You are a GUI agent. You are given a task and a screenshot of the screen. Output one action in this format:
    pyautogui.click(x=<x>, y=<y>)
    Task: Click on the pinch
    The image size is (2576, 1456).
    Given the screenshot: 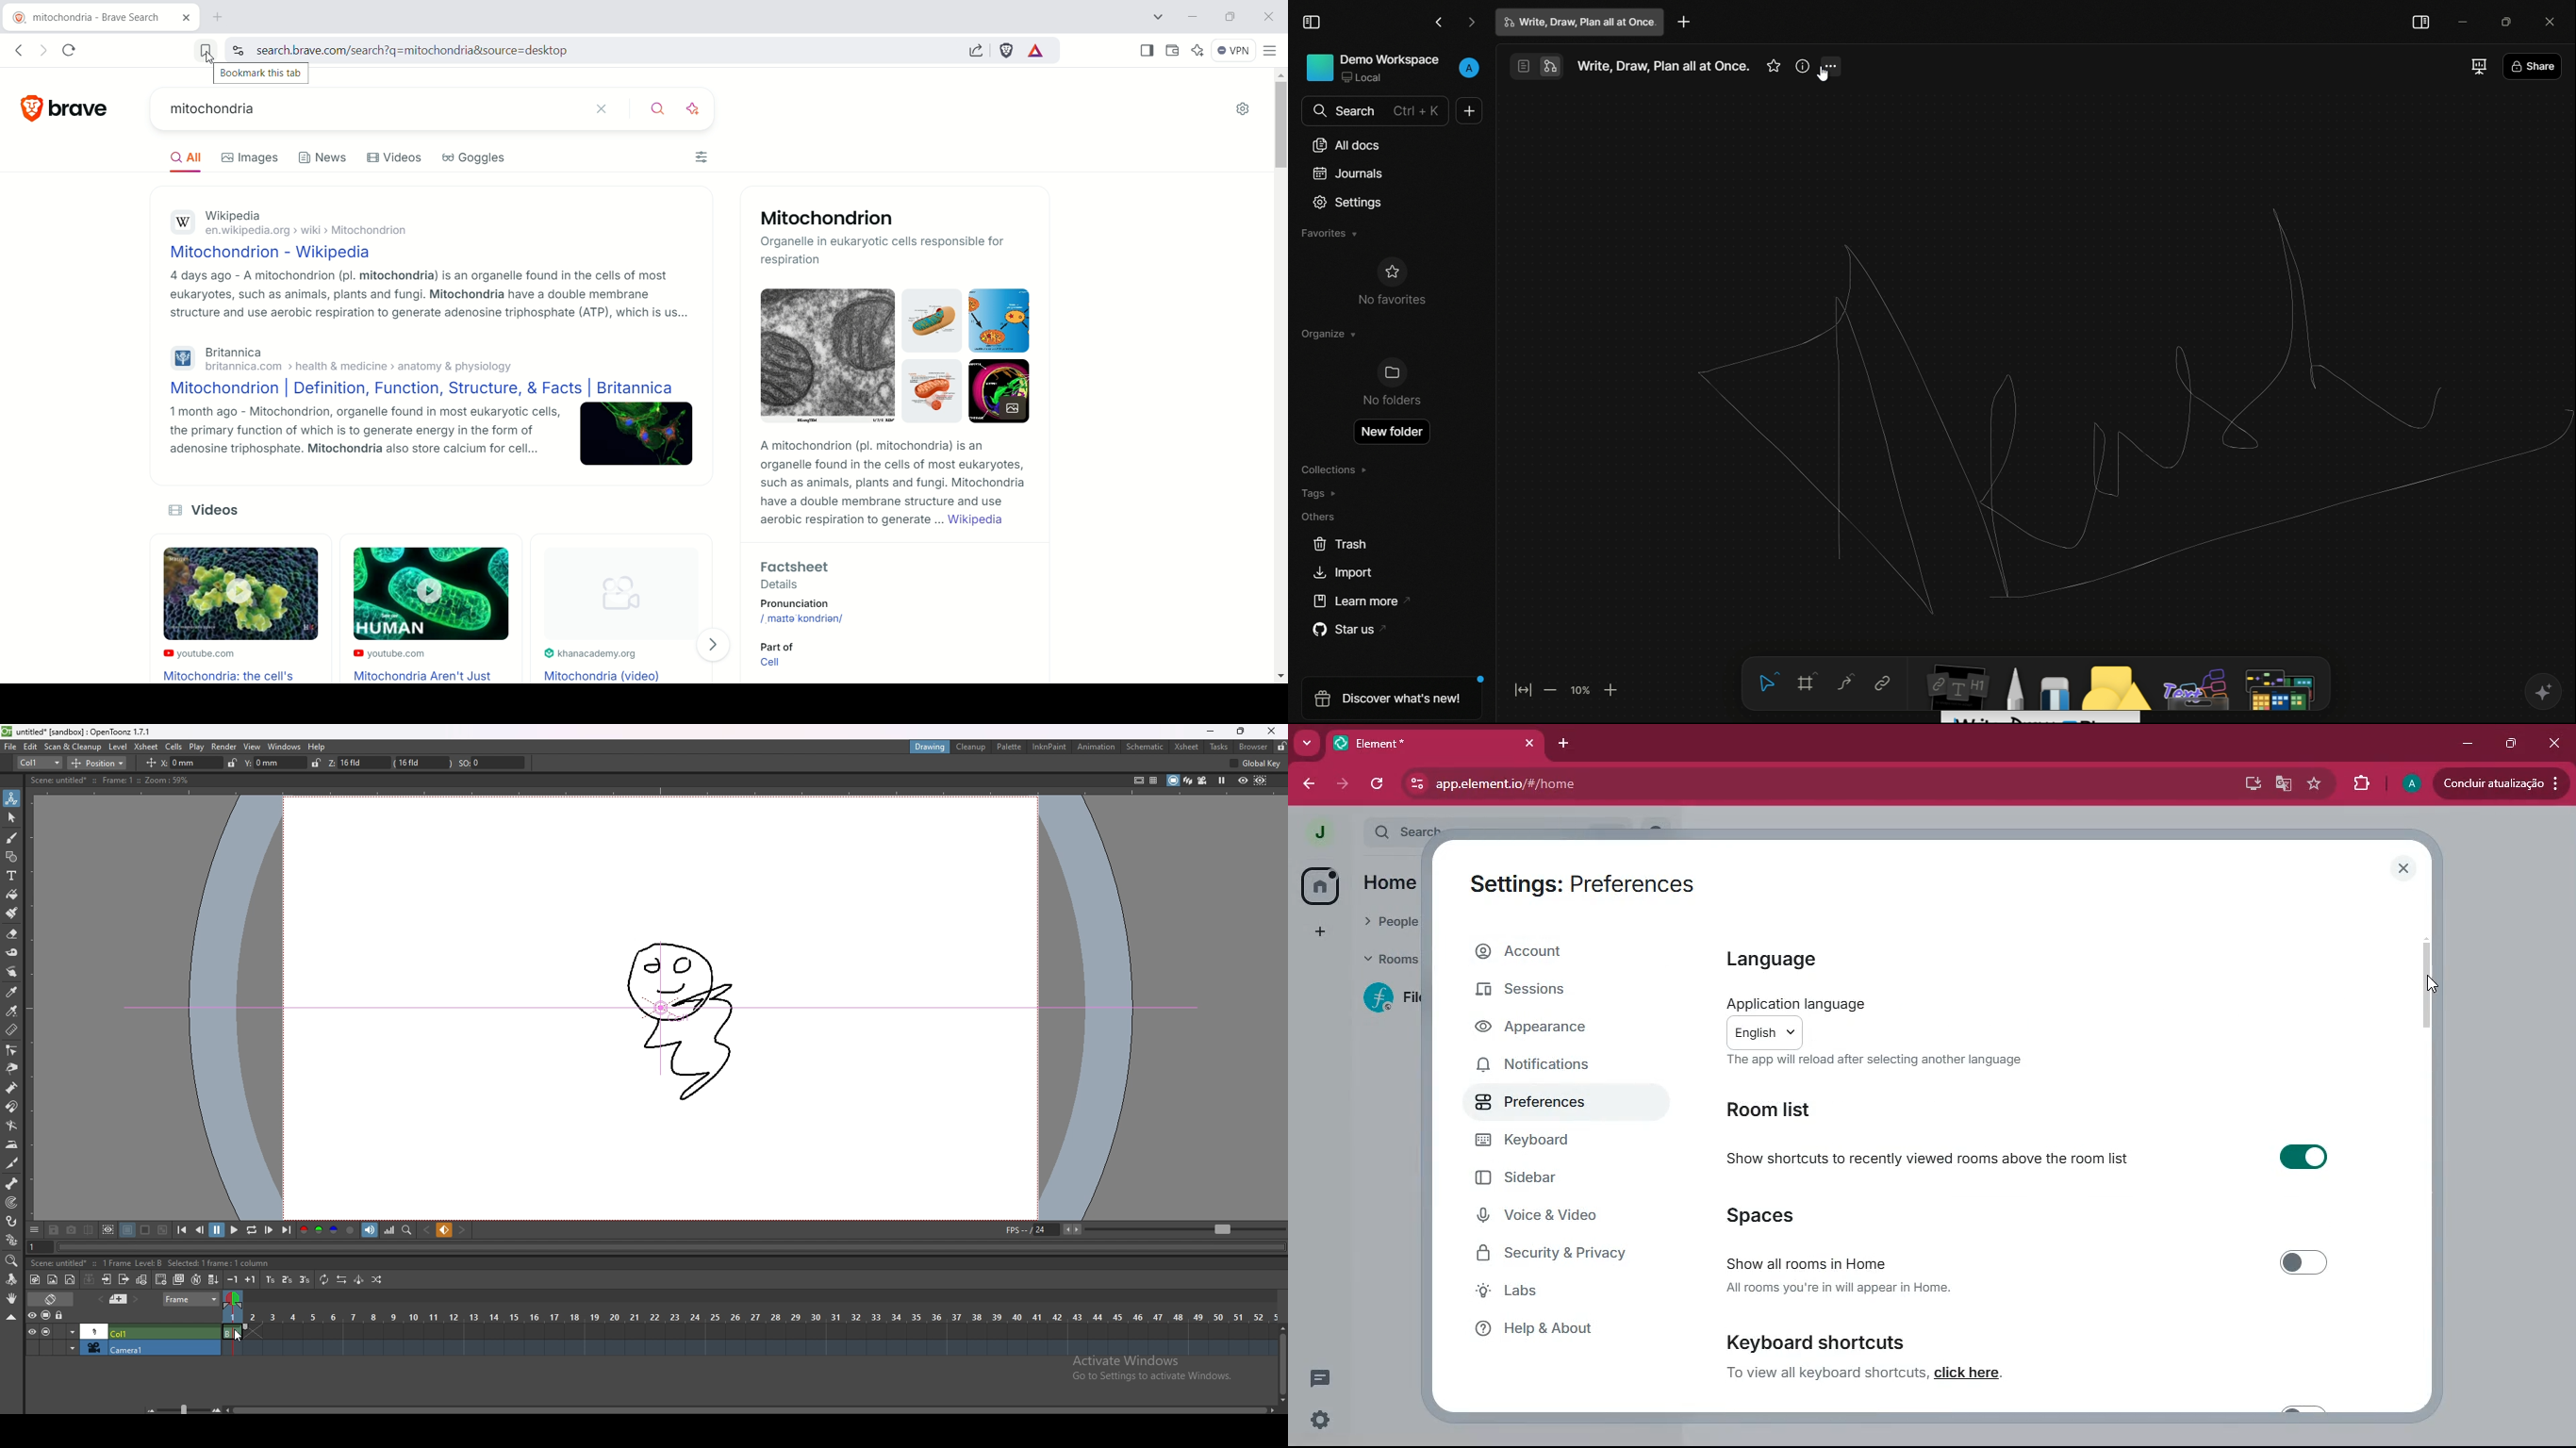 What is the action you would take?
    pyautogui.click(x=11, y=1069)
    